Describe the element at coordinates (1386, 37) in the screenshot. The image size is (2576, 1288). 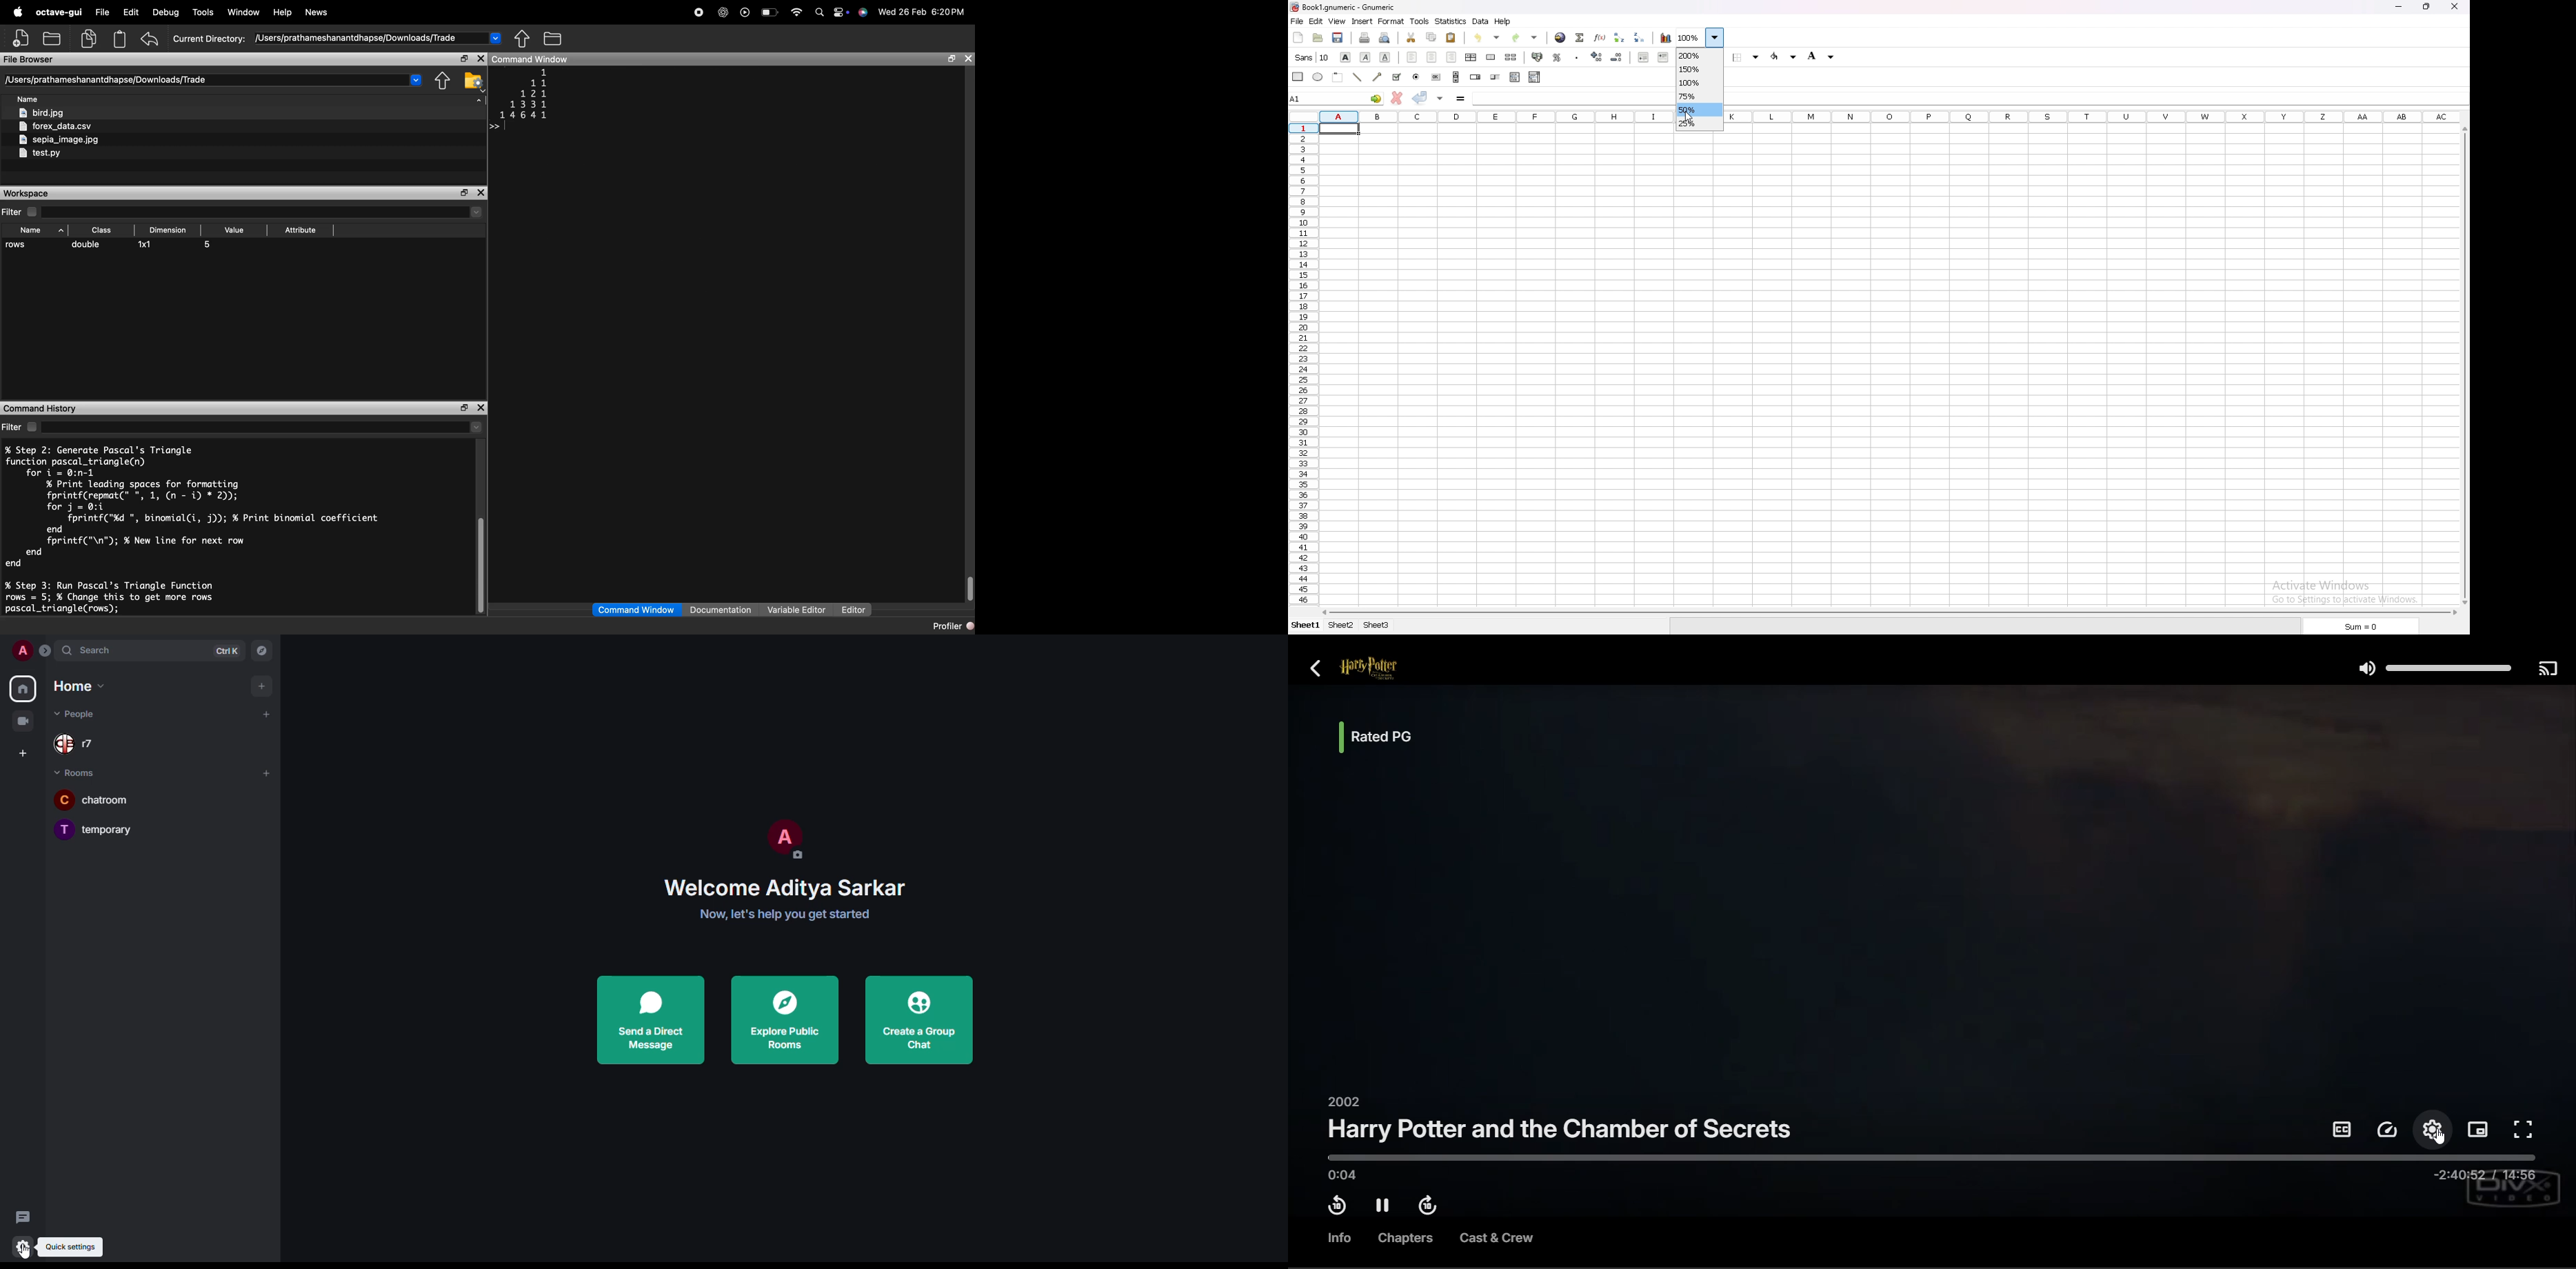
I see `print preview` at that location.